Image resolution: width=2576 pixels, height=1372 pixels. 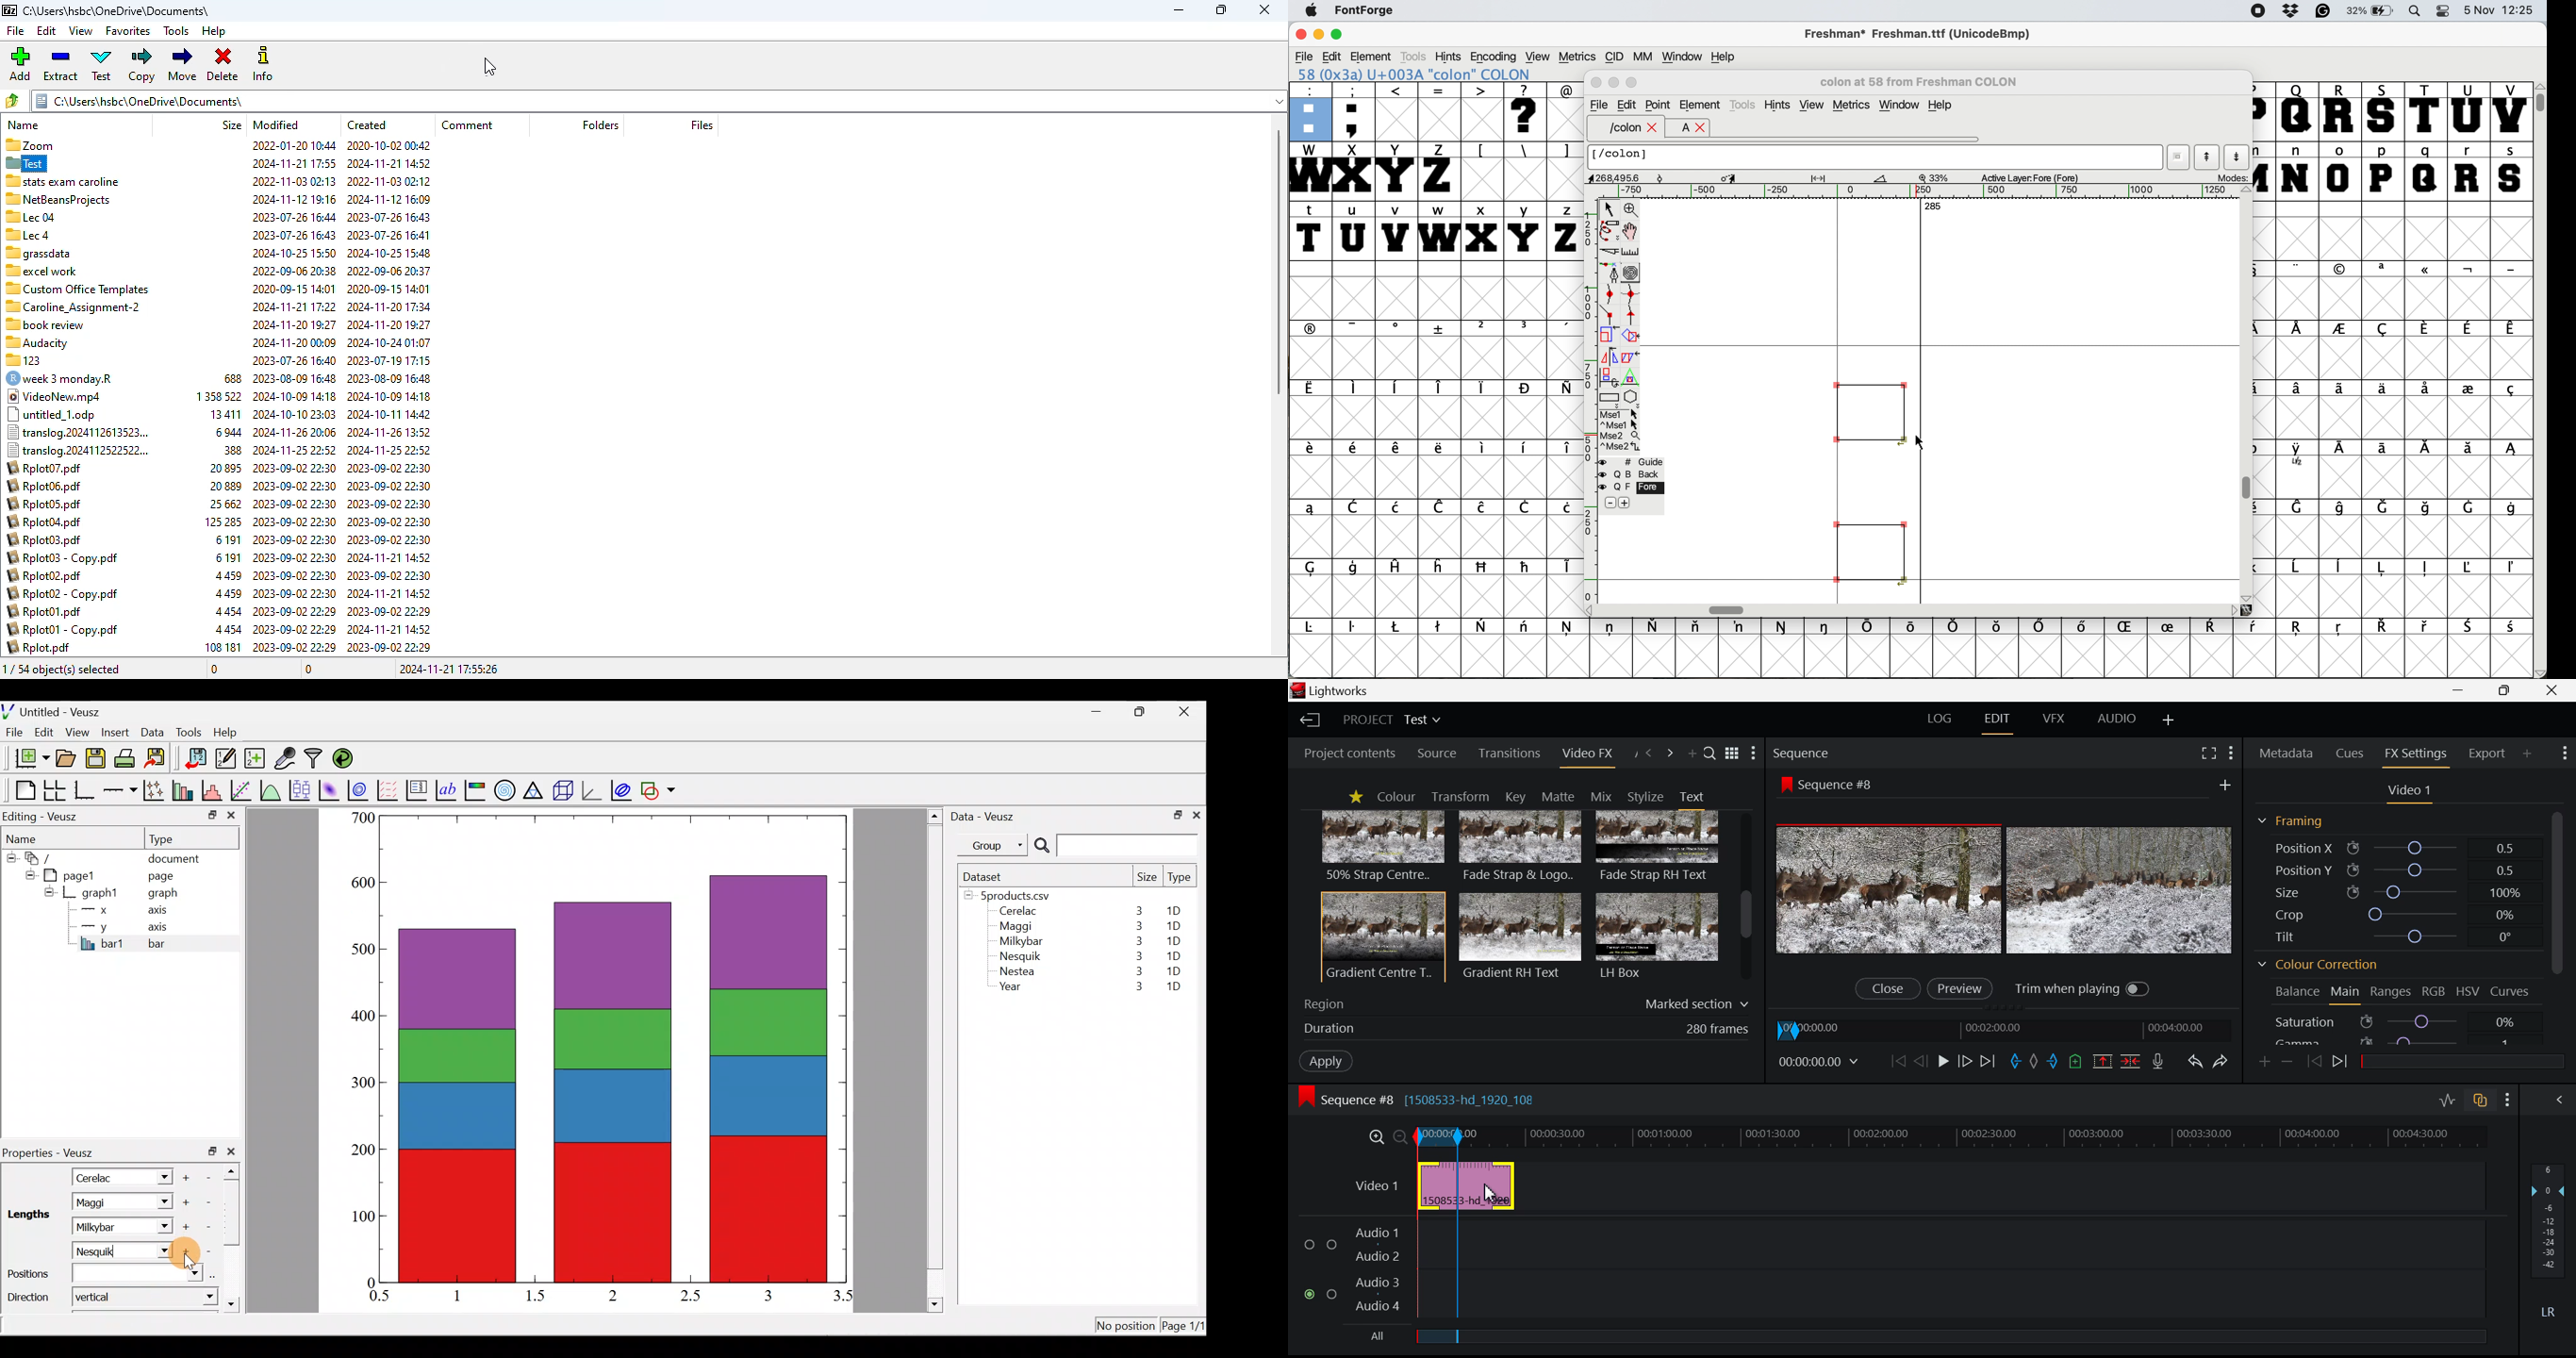 What do you see at coordinates (368, 124) in the screenshot?
I see `created` at bounding box center [368, 124].